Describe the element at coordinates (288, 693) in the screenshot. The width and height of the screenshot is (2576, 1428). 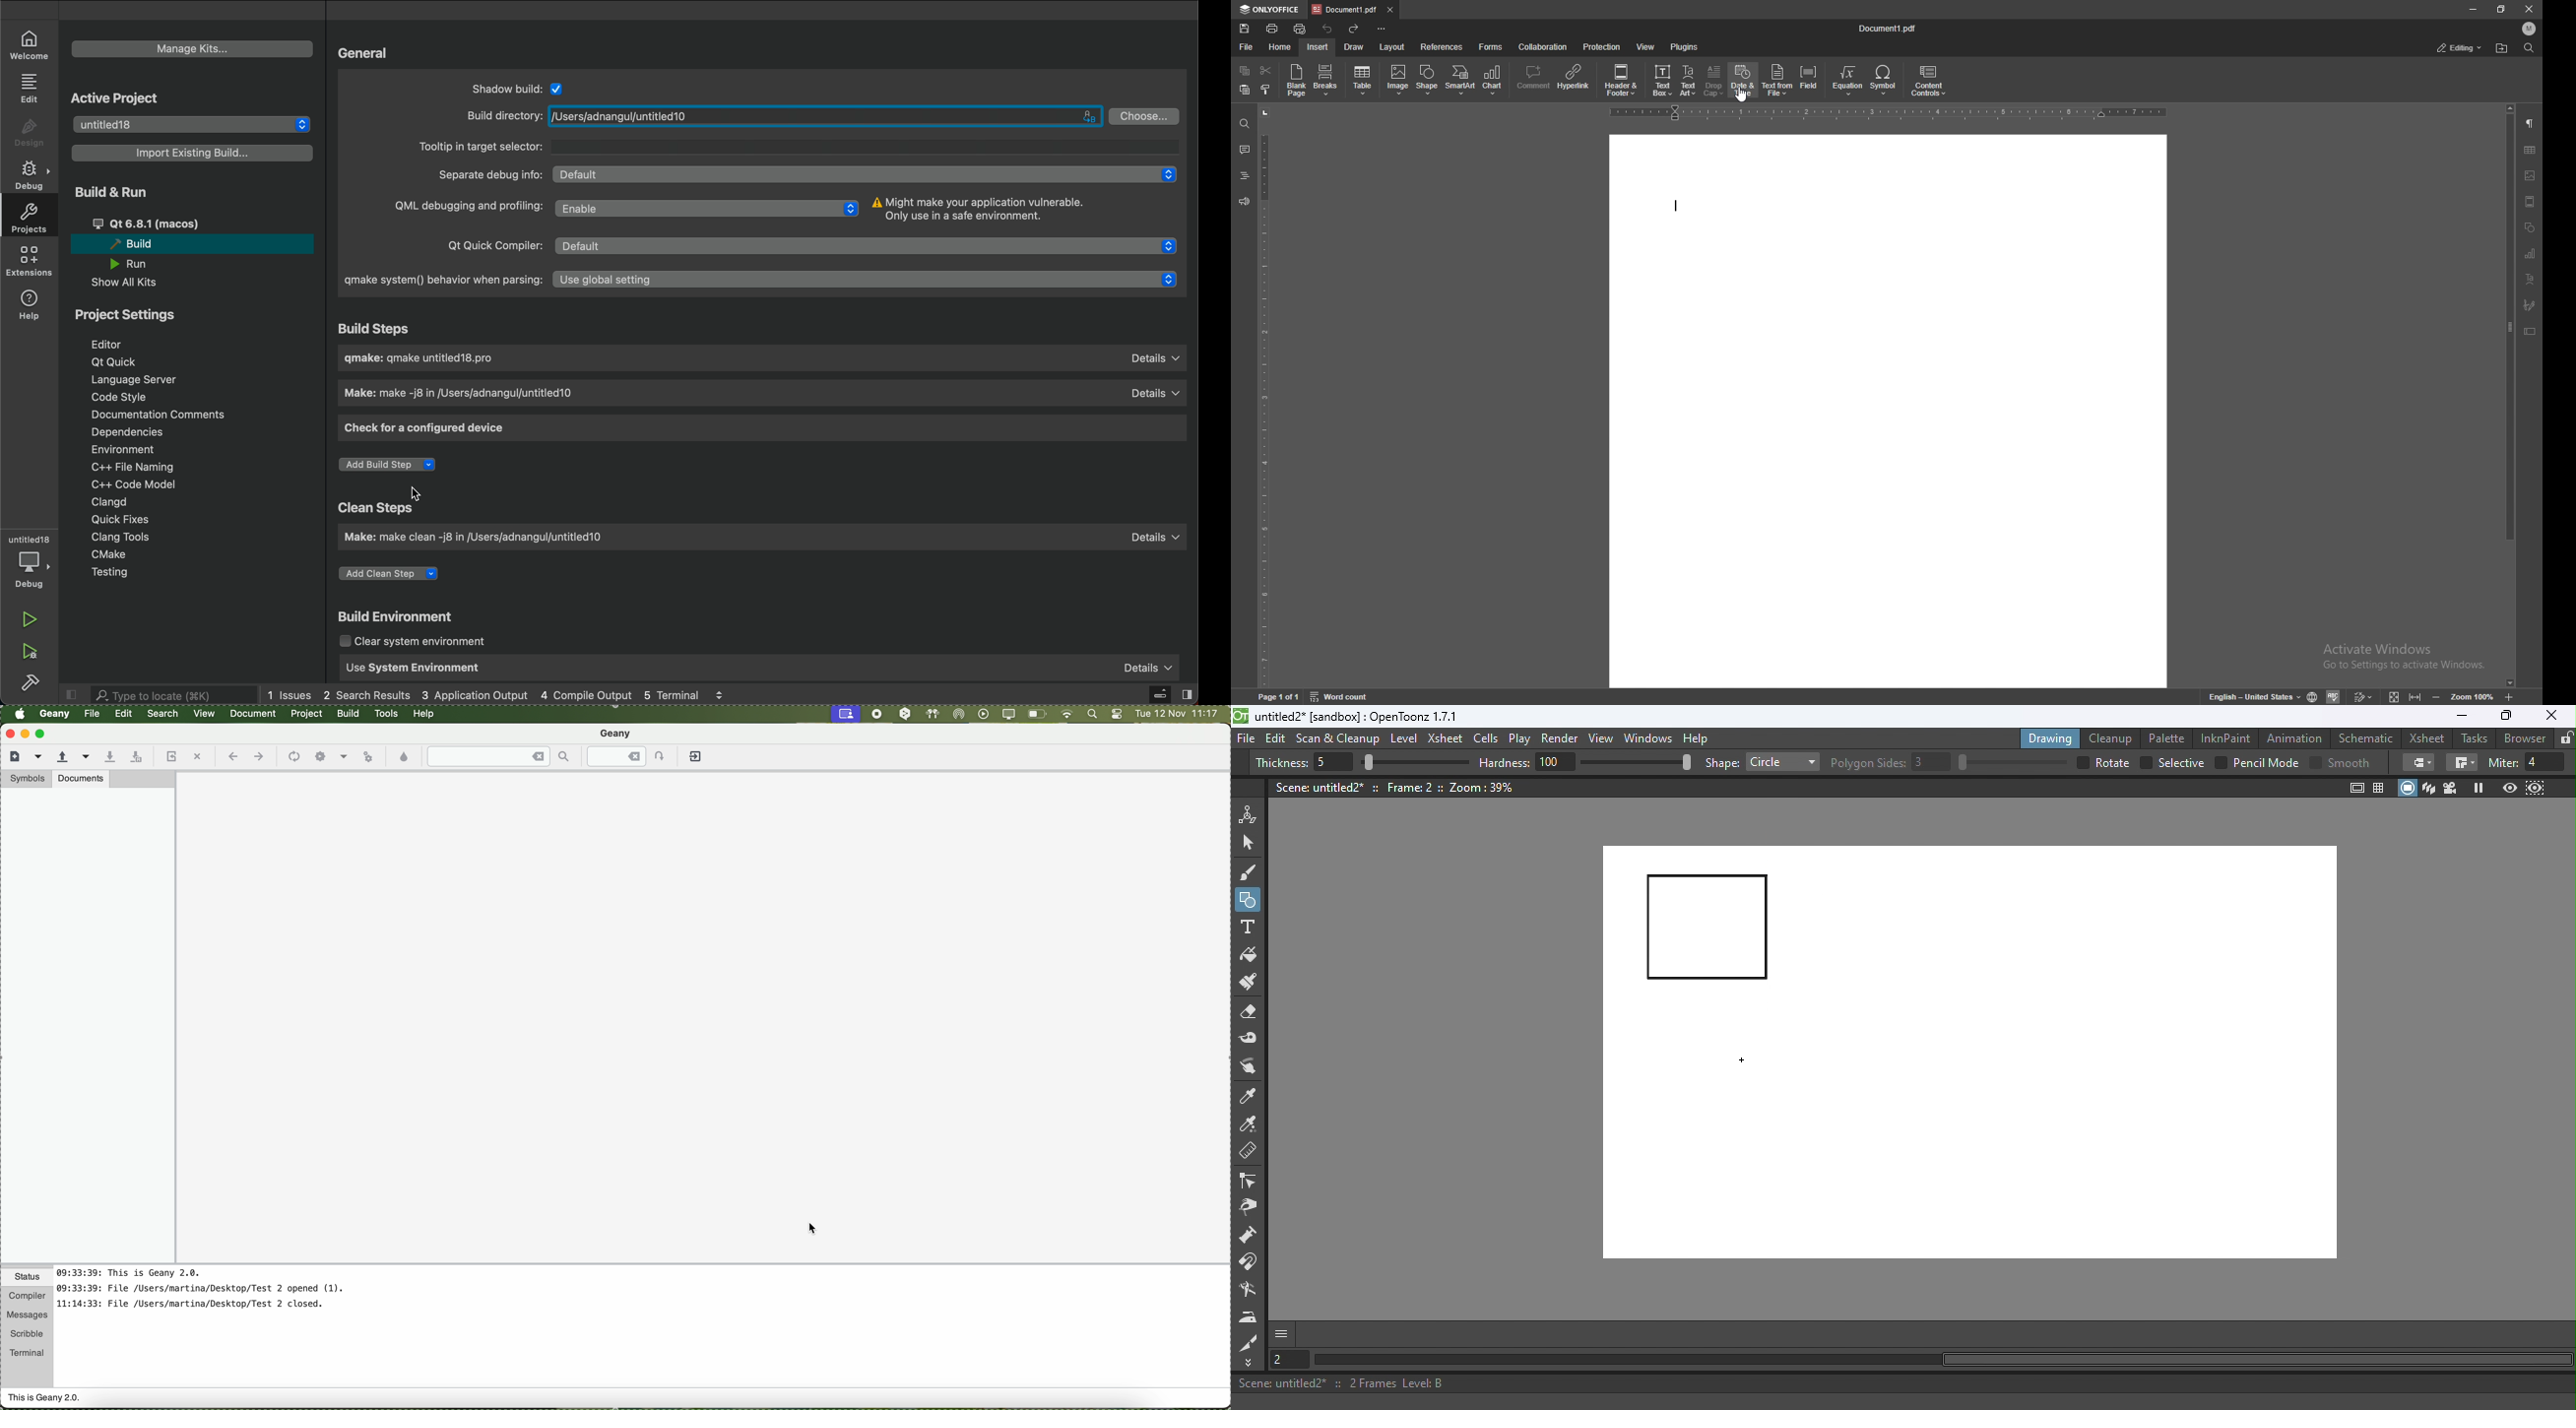
I see `1 Issues` at that location.